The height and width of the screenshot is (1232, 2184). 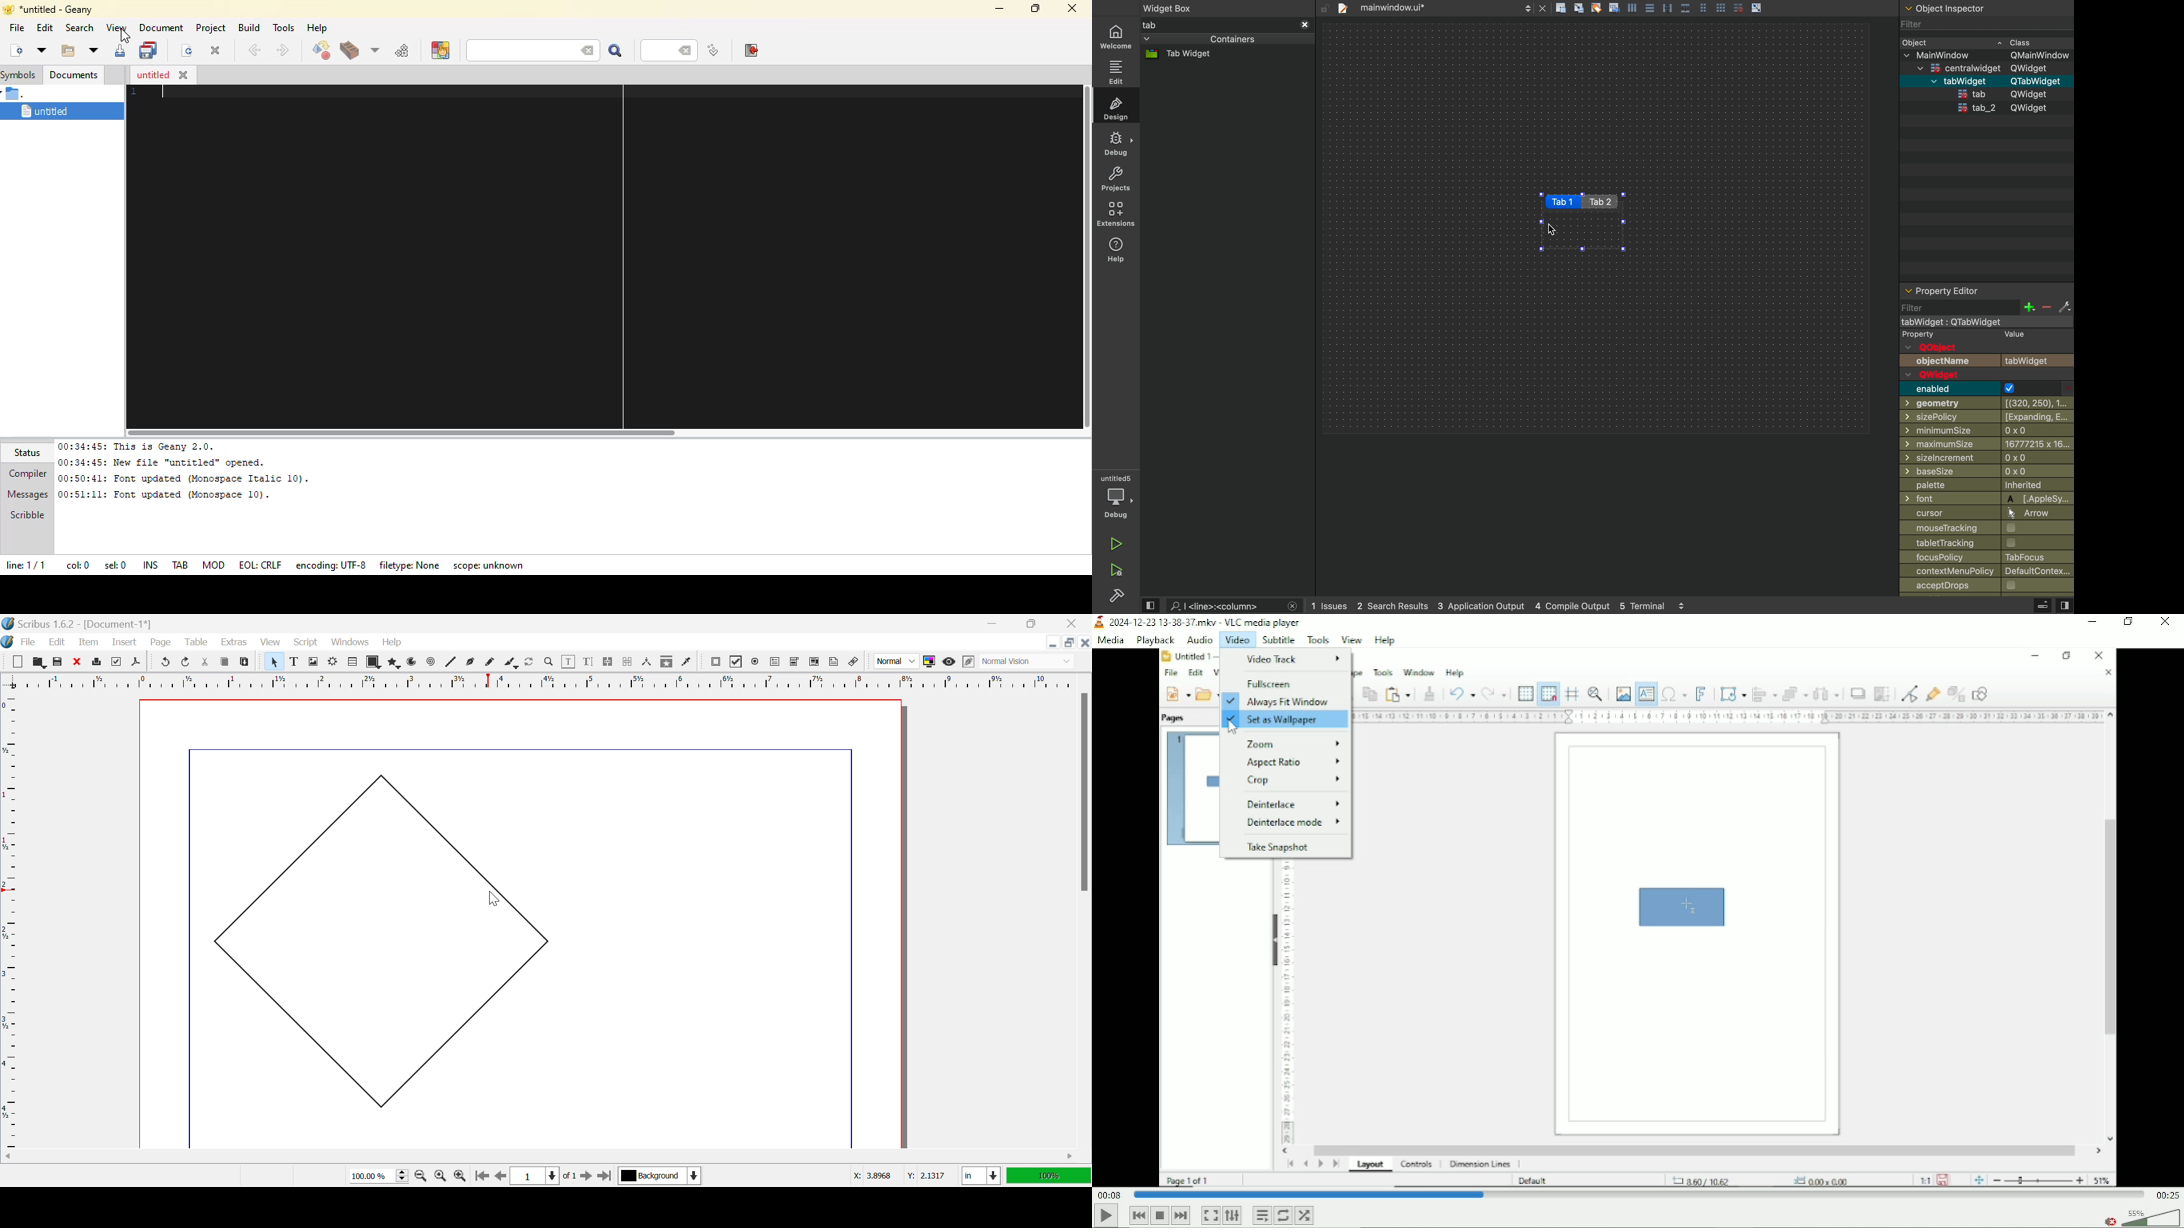 I want to click on Video, so click(x=1236, y=640).